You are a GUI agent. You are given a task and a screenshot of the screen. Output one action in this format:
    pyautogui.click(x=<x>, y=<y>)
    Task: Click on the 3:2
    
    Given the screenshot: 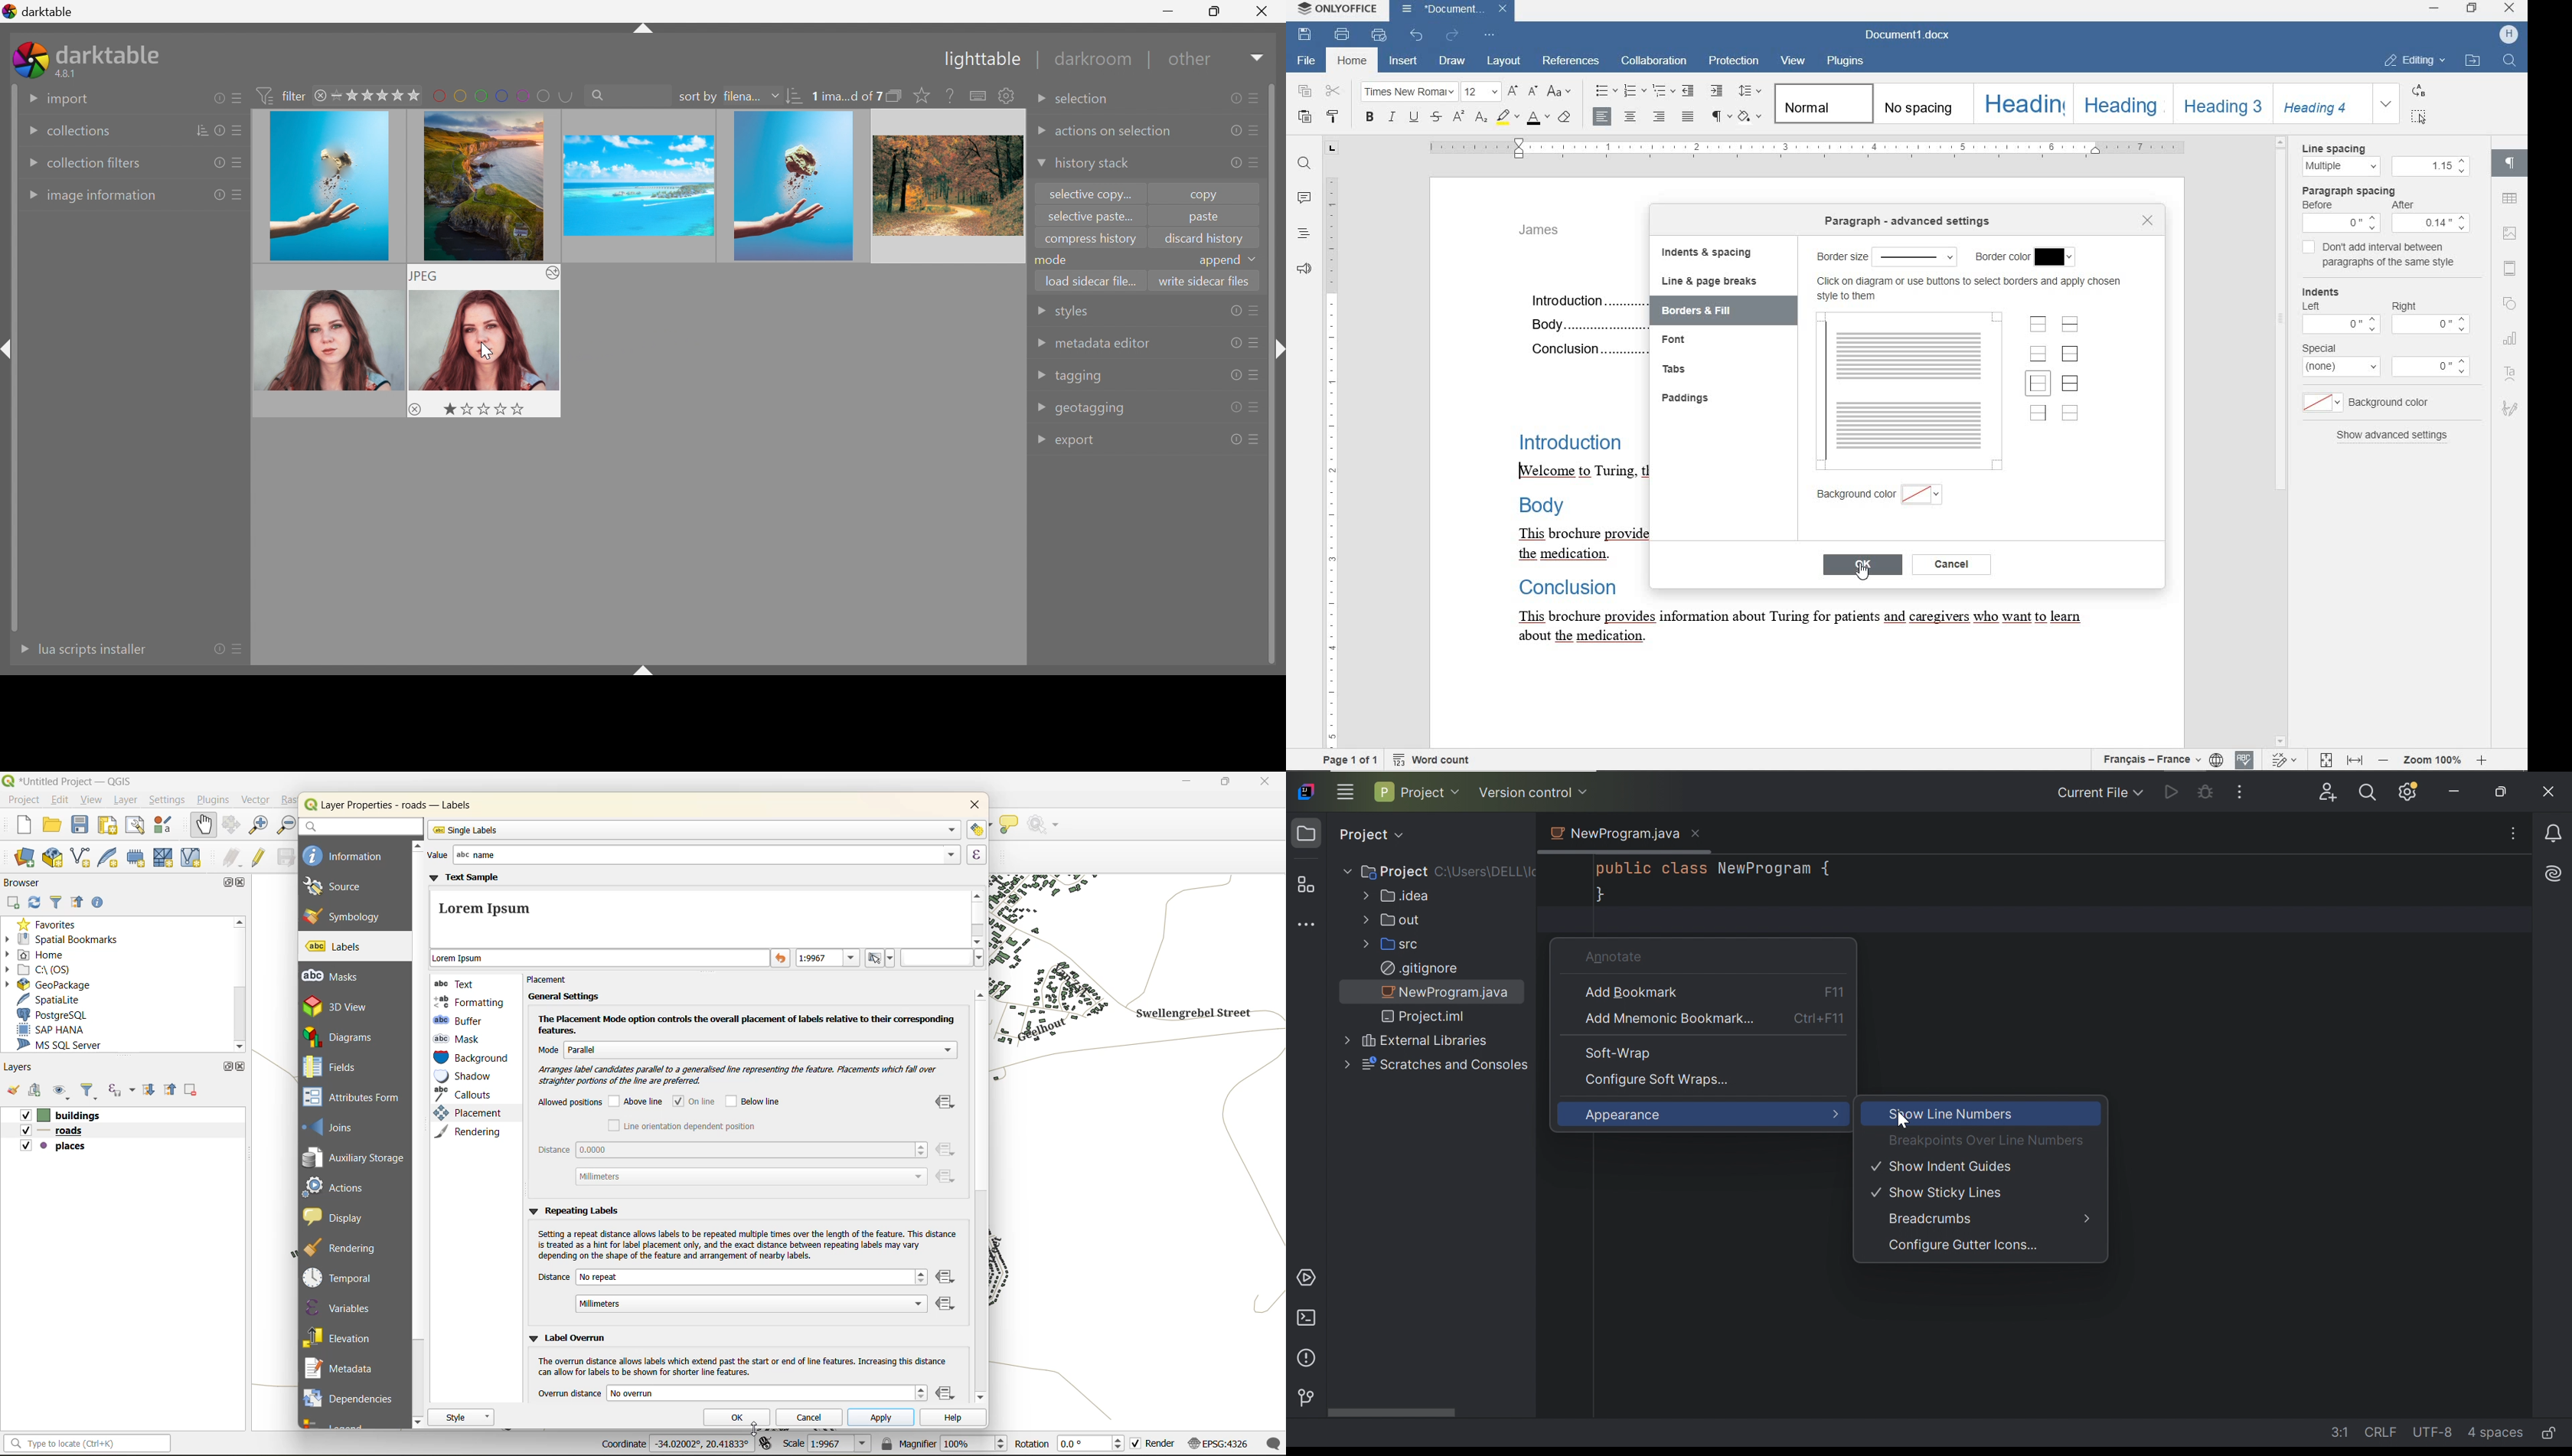 What is the action you would take?
    pyautogui.click(x=2332, y=1429)
    